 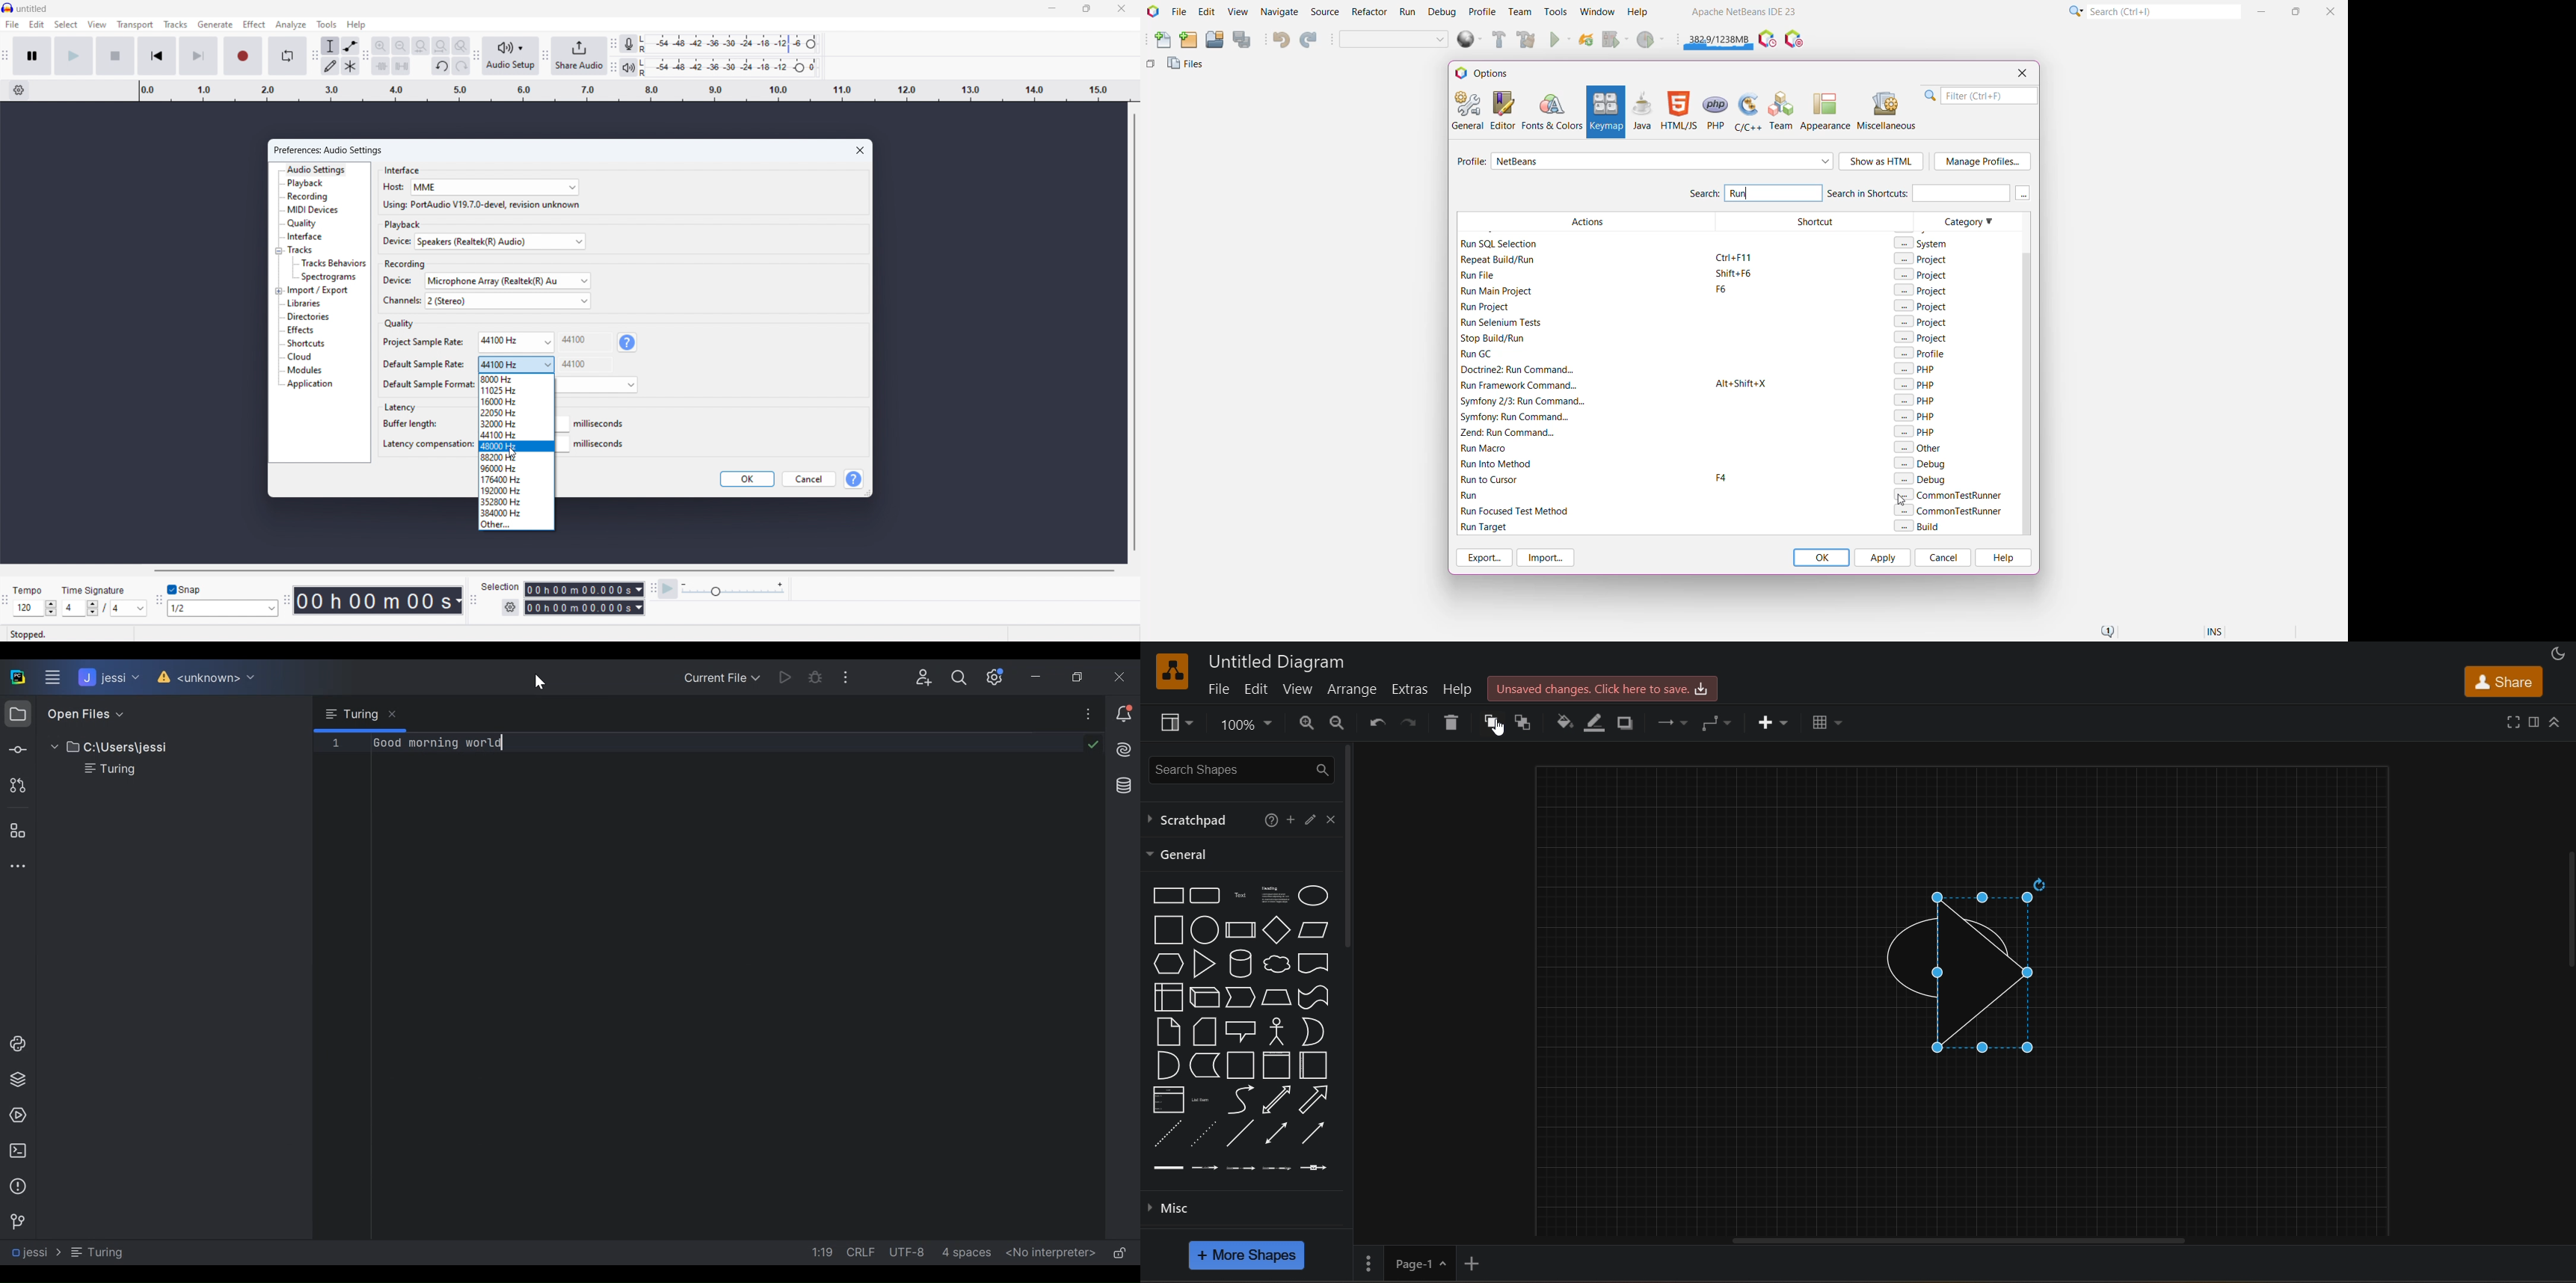 I want to click on trapezoid, so click(x=1277, y=997).